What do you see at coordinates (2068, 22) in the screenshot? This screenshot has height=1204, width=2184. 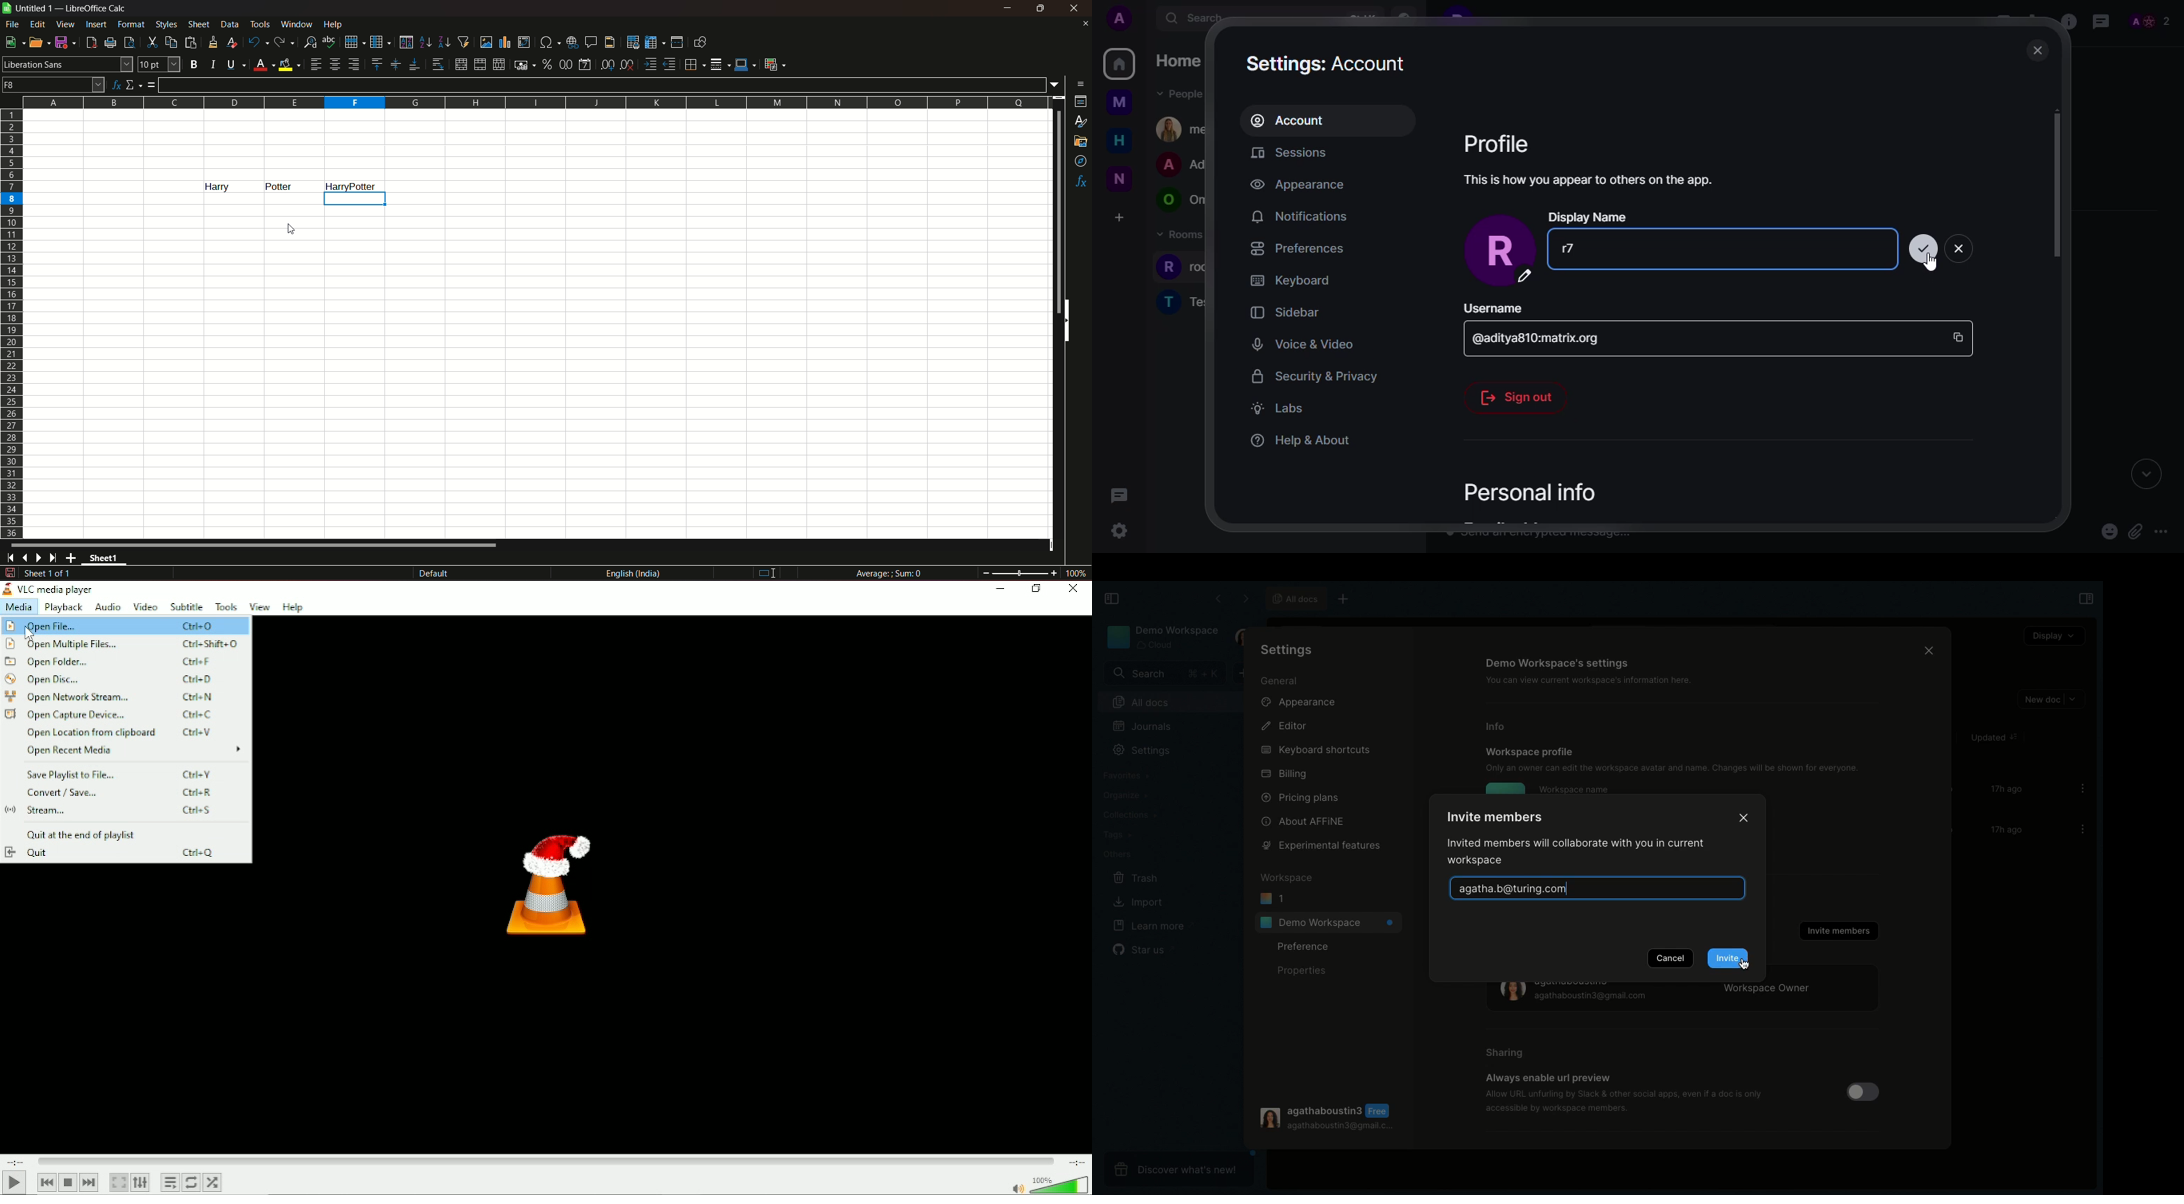 I see `info` at bounding box center [2068, 22].